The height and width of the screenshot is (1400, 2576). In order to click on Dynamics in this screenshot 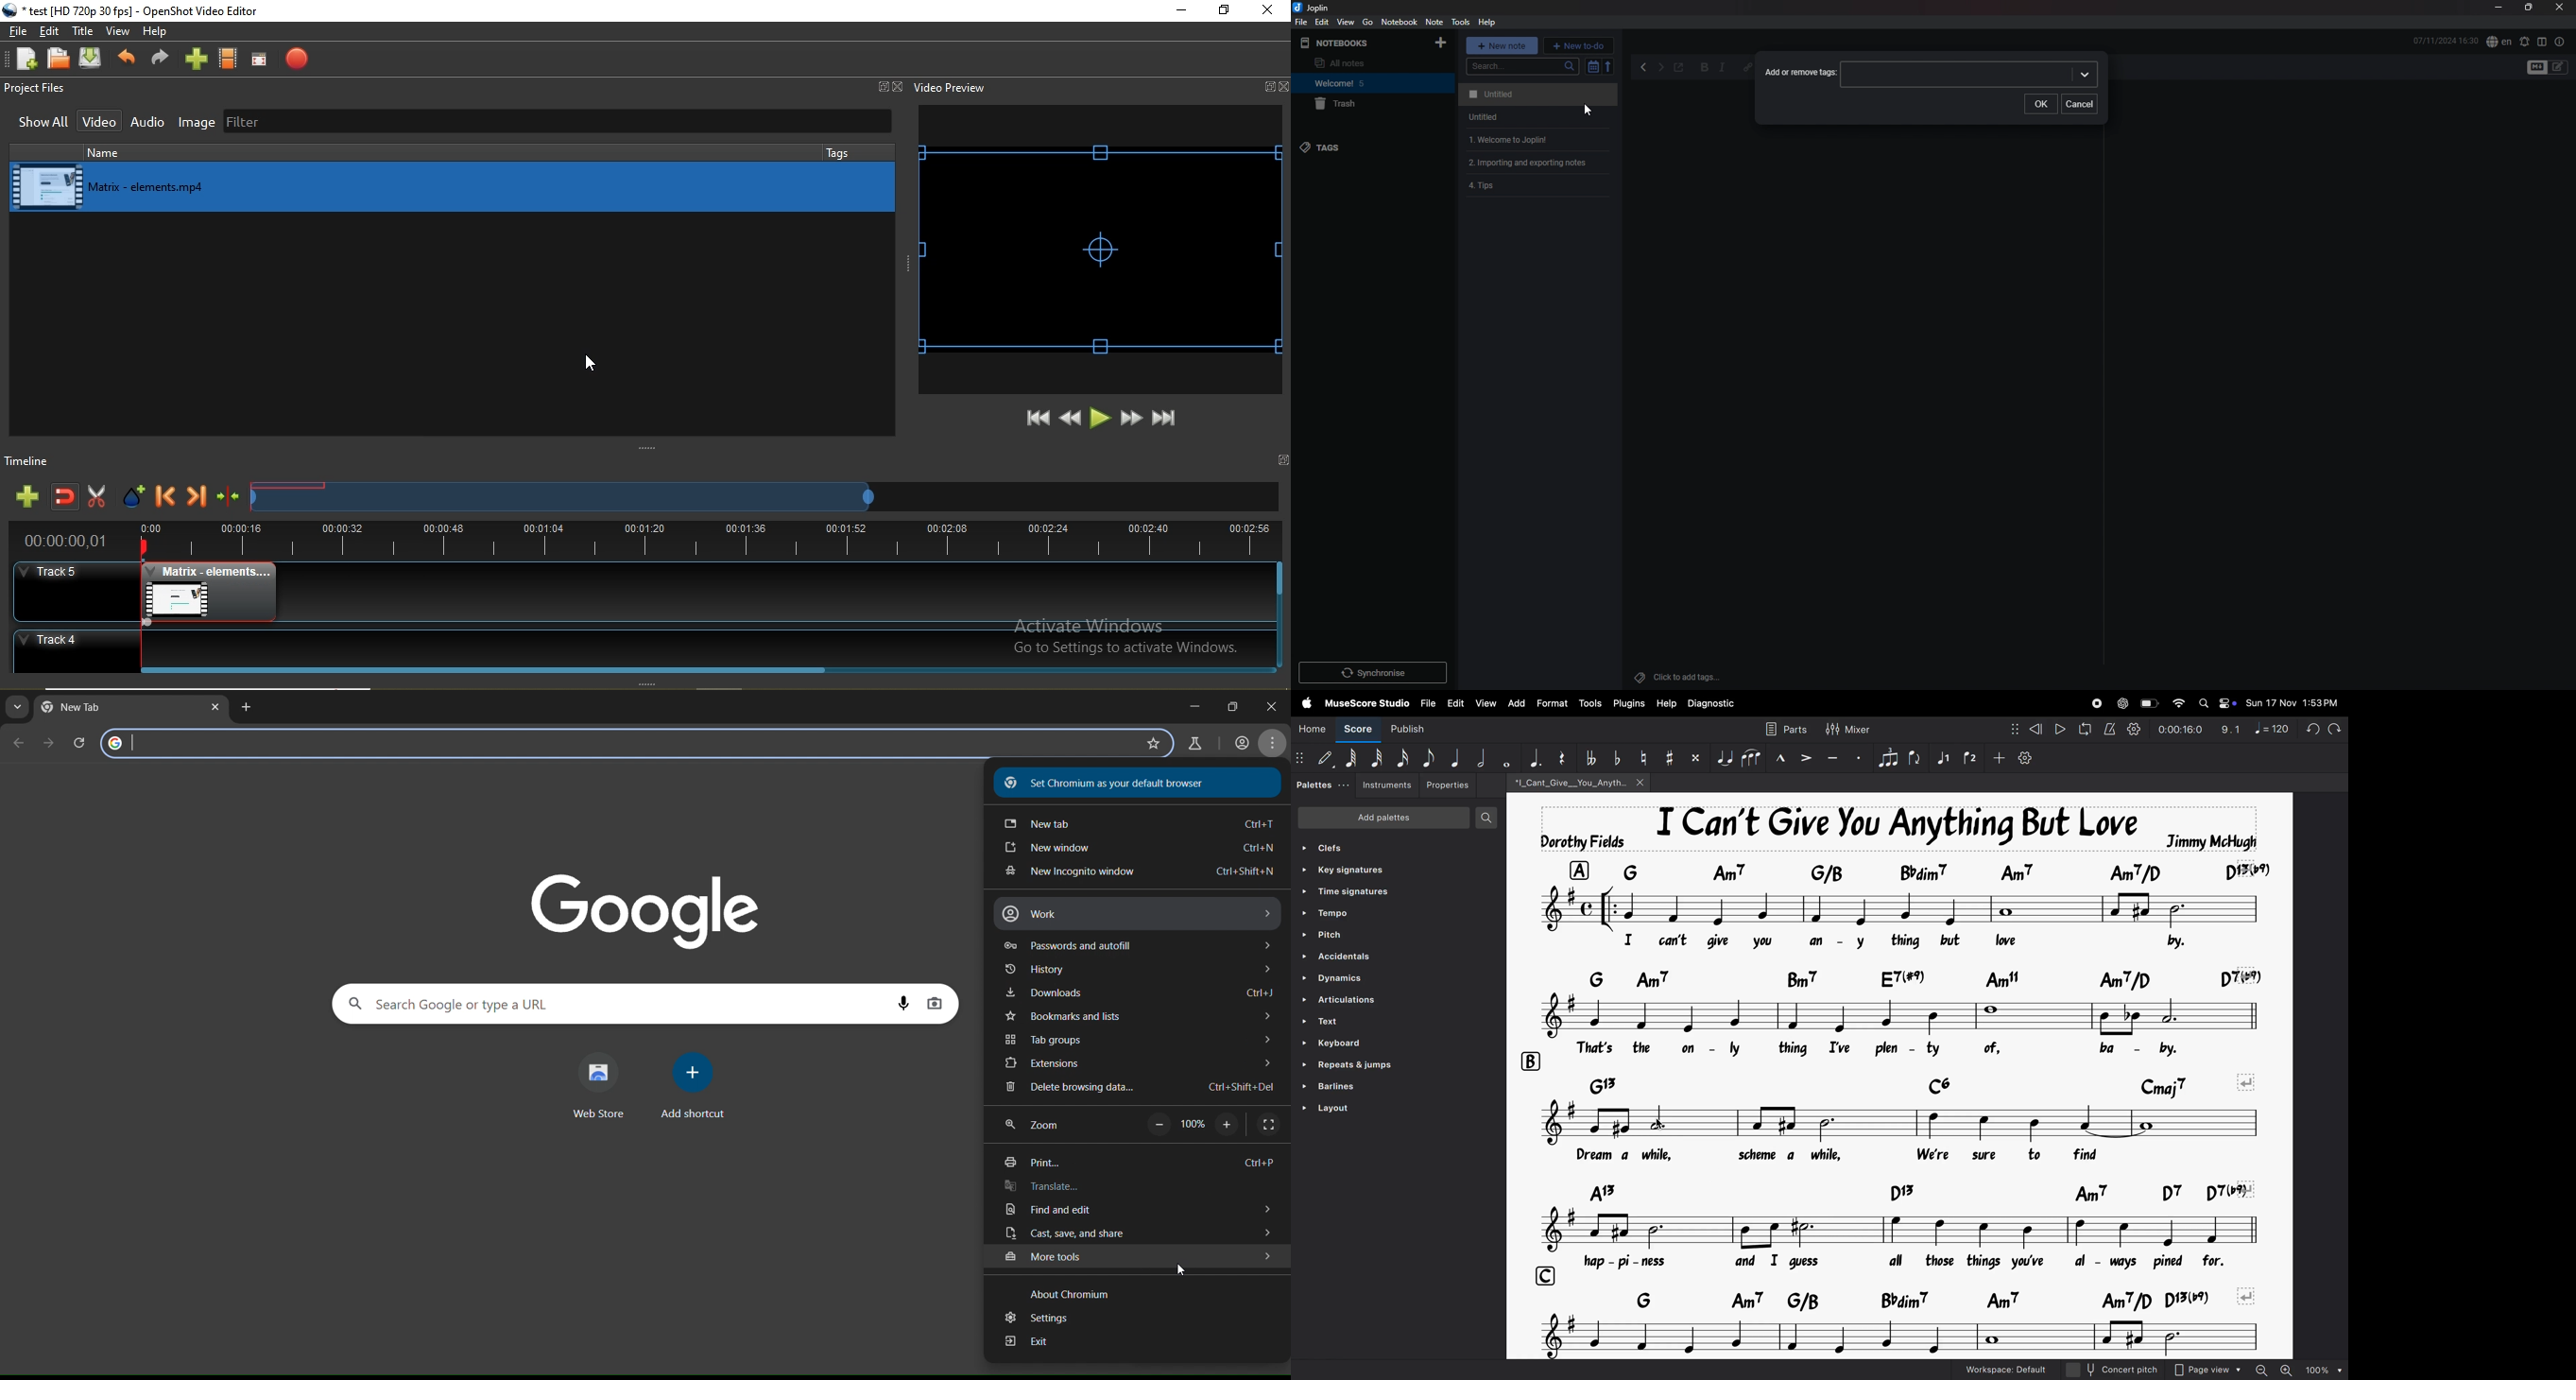, I will do `click(1337, 978)`.